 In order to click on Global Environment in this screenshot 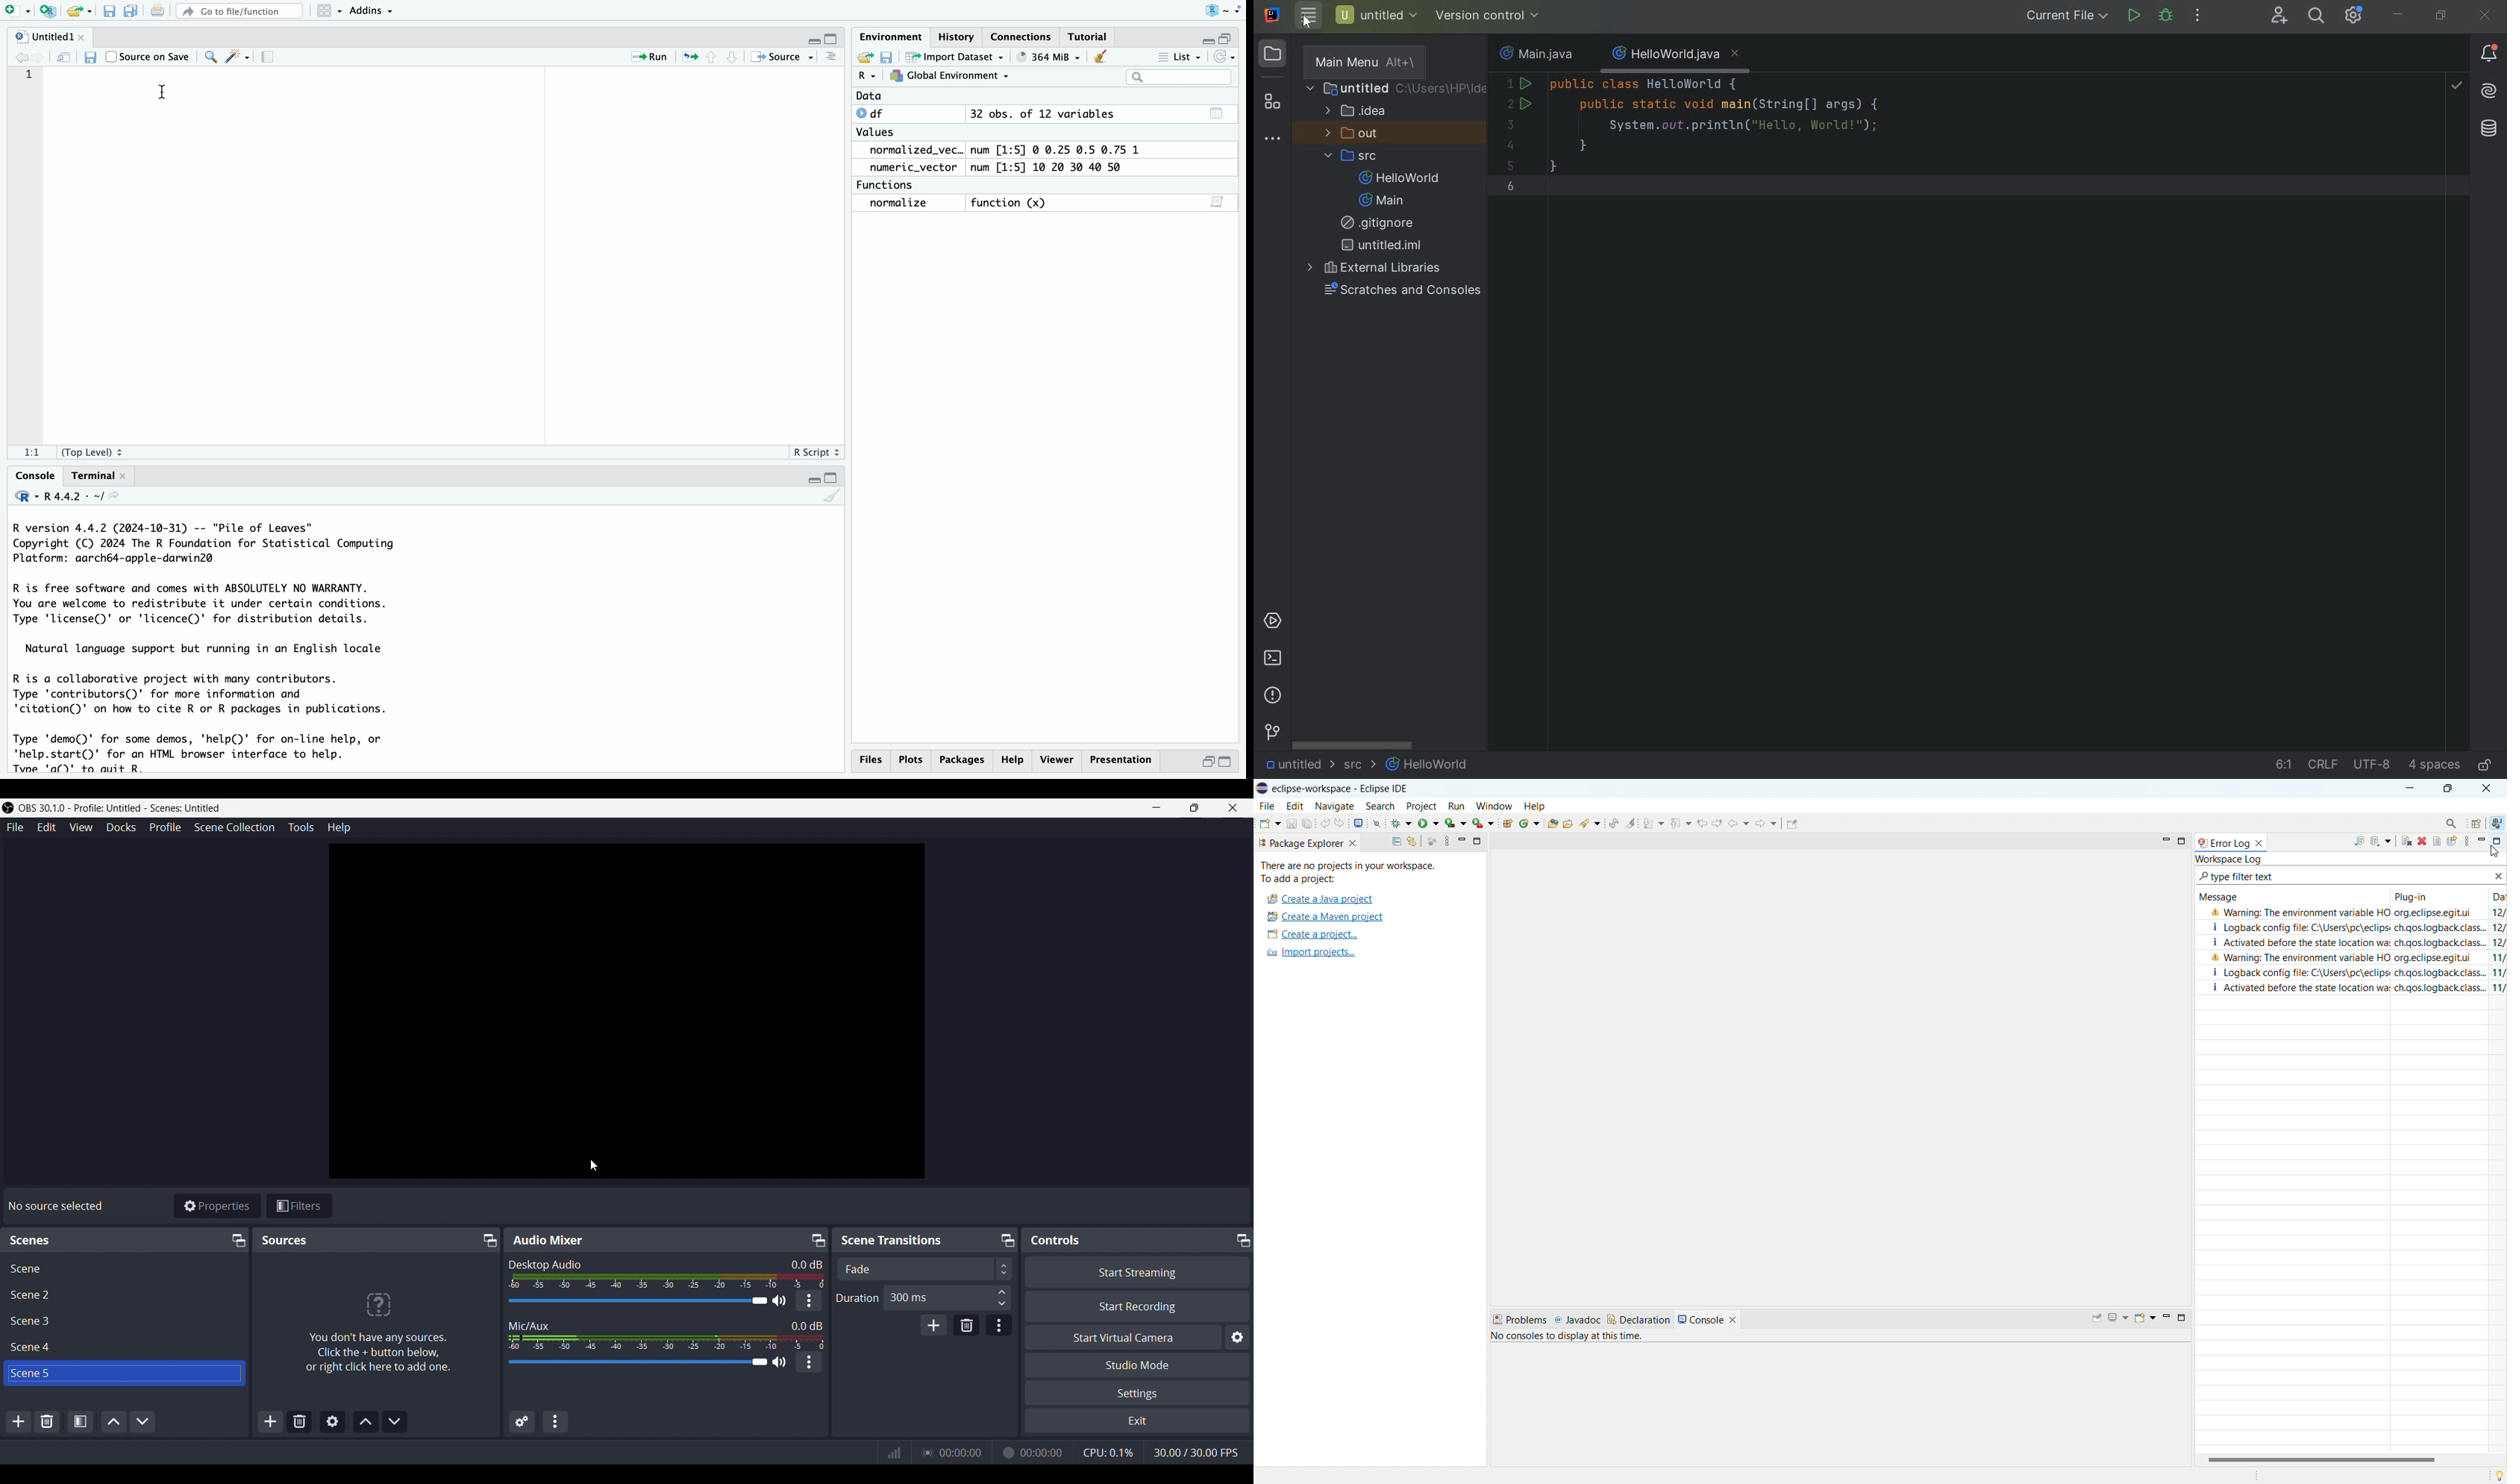, I will do `click(950, 76)`.